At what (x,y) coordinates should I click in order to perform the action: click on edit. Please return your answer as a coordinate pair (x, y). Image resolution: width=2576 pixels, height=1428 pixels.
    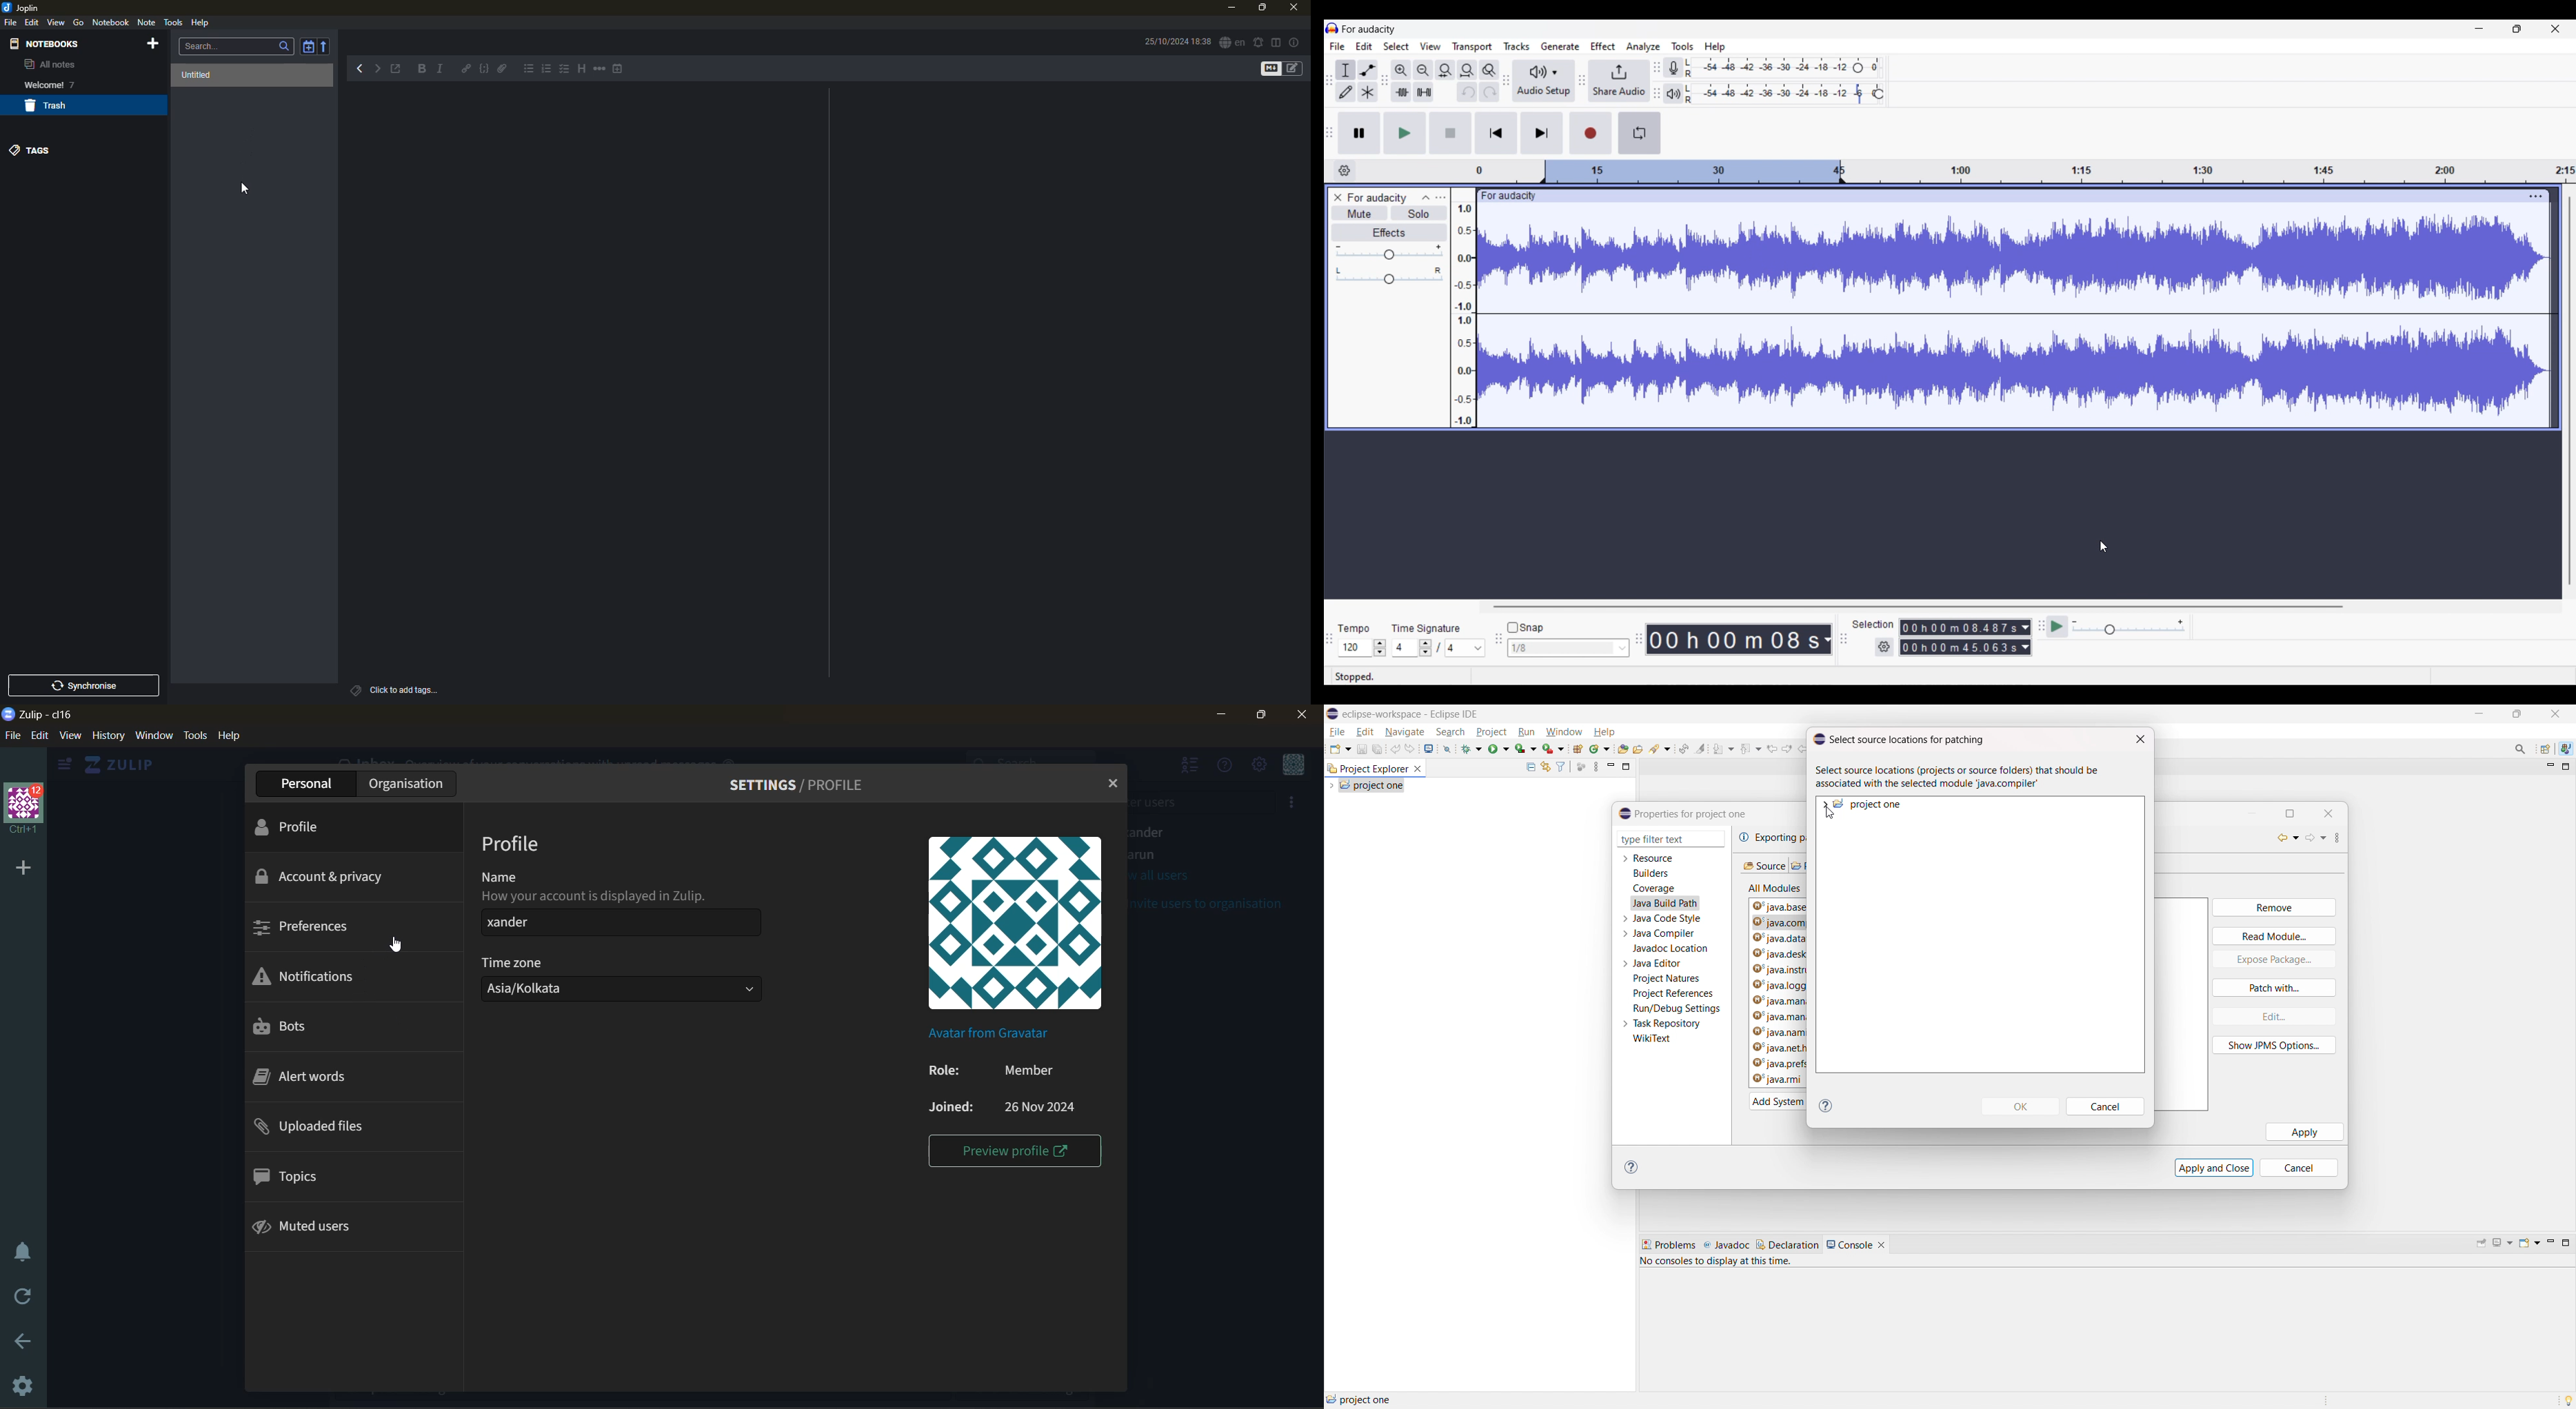
    Looking at the image, I should click on (33, 22).